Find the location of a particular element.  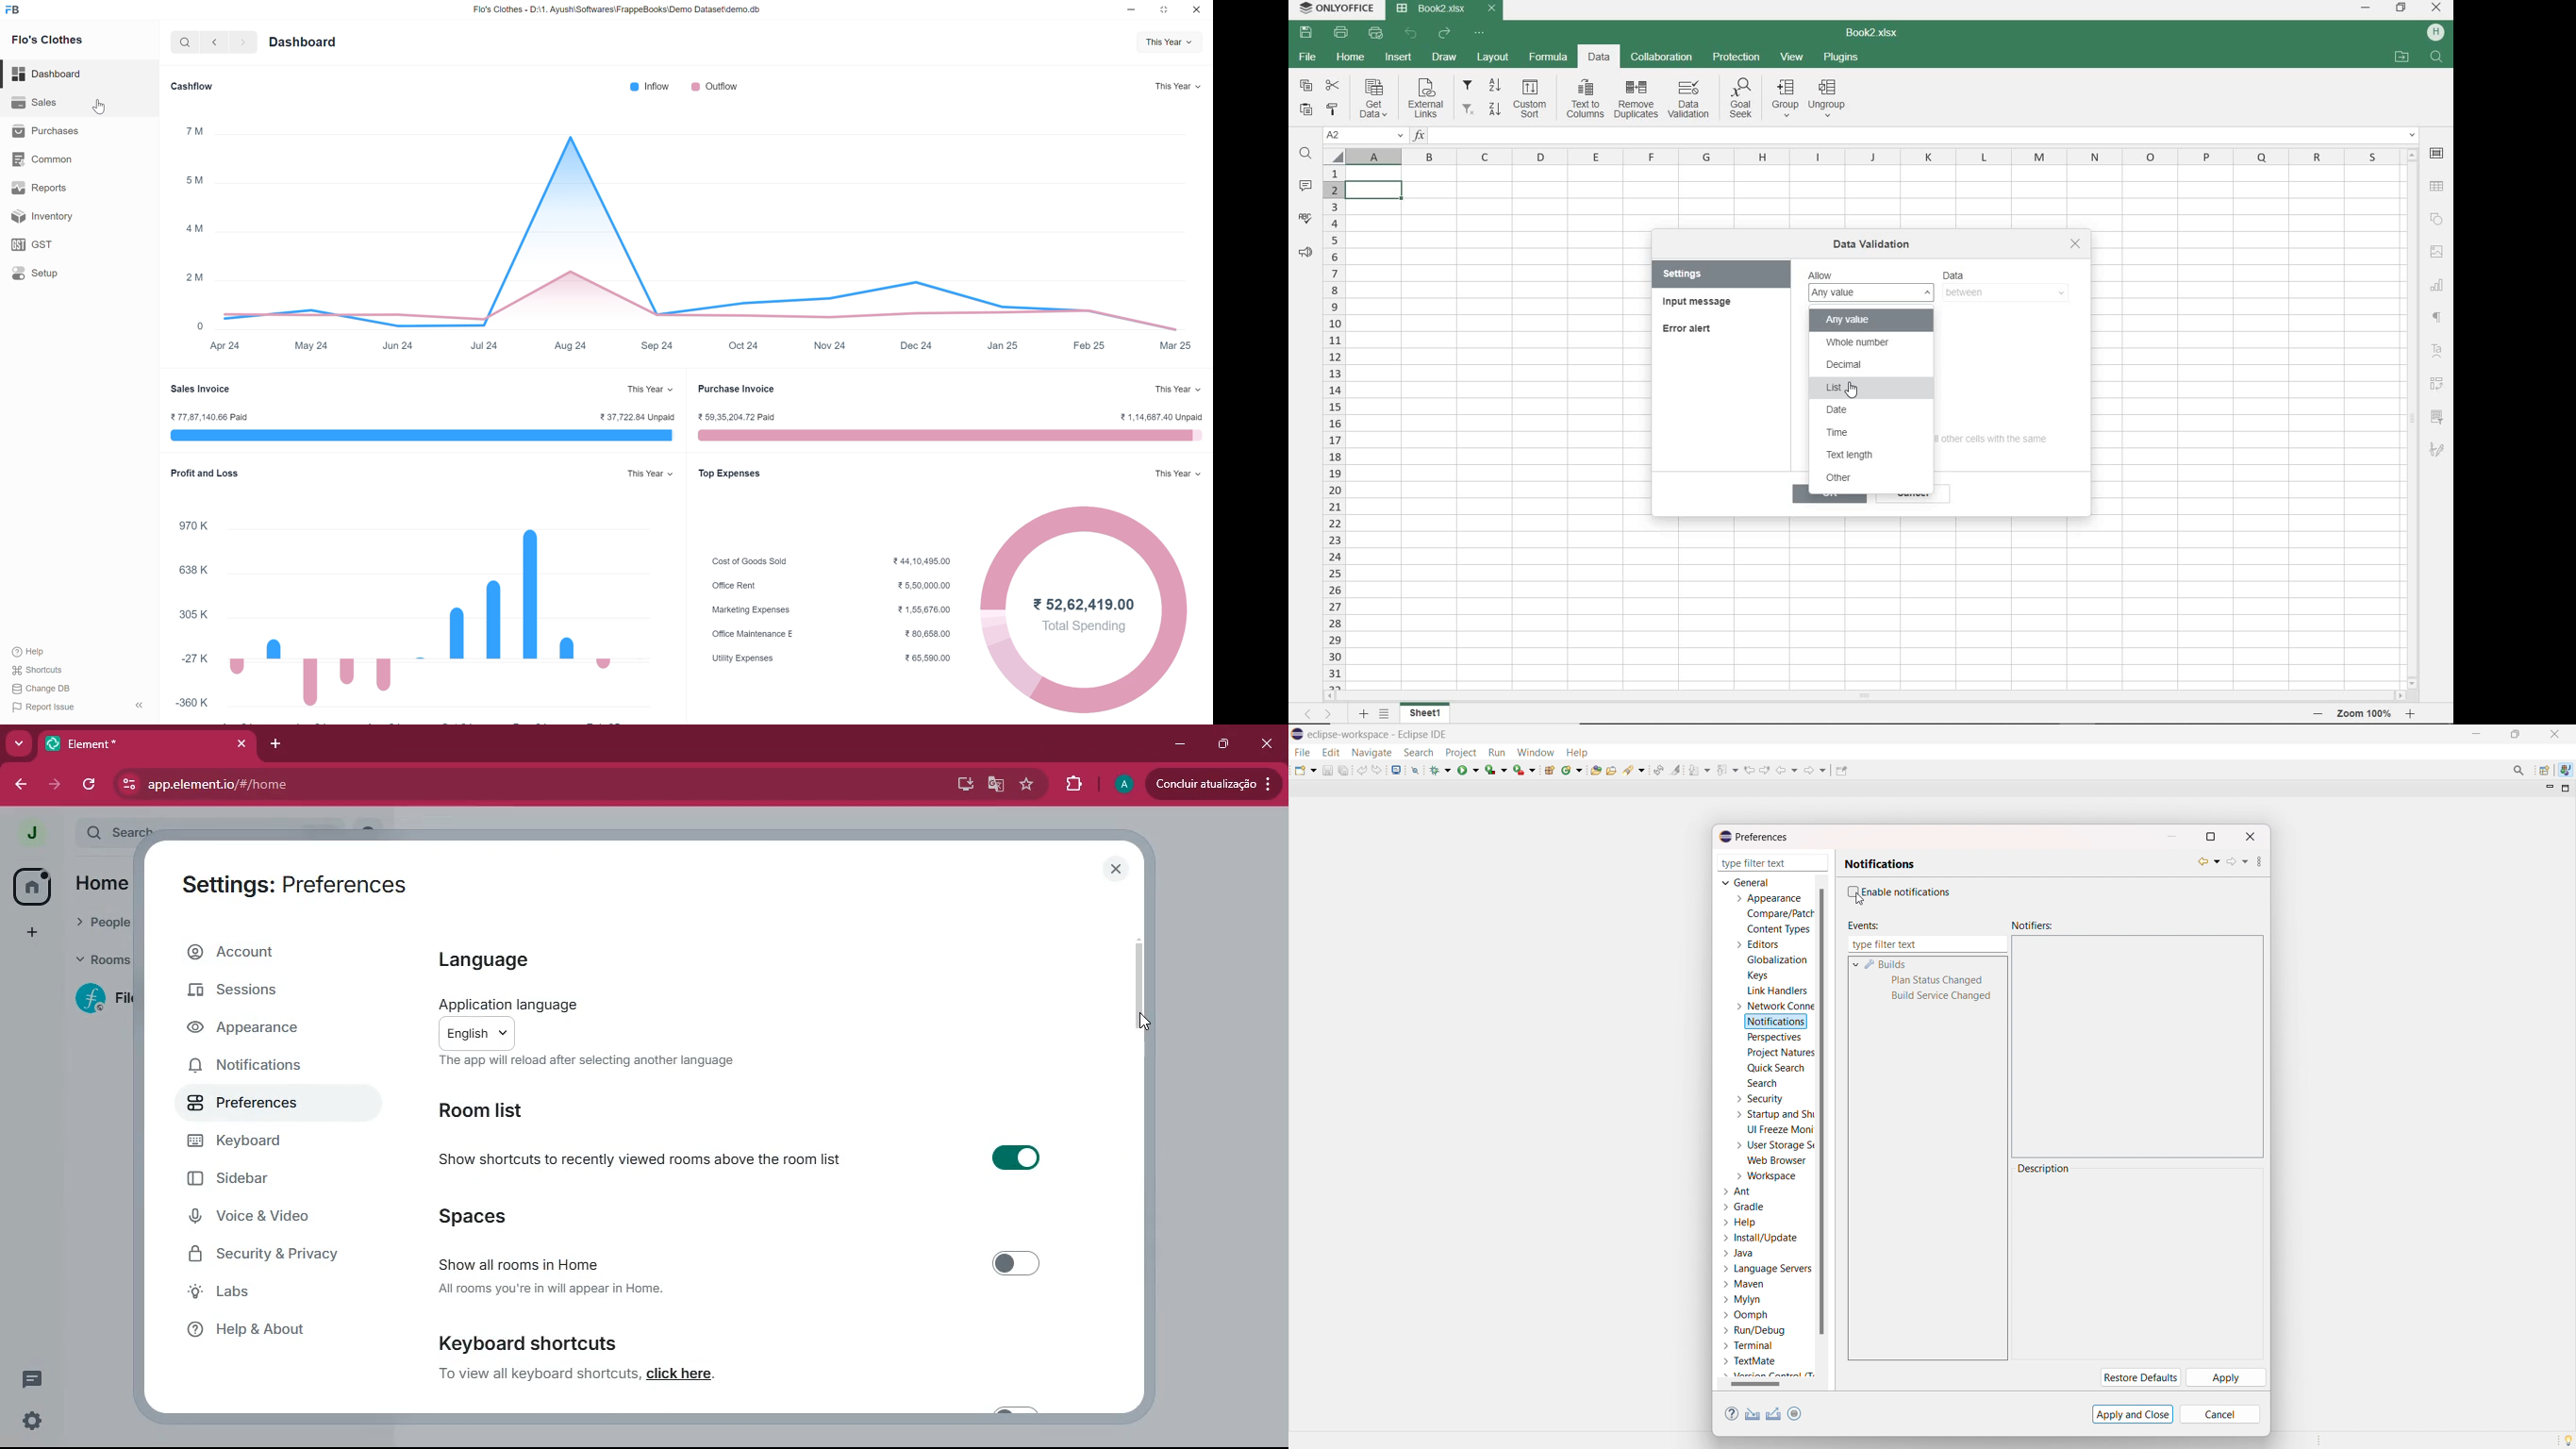

terminal is located at coordinates (1749, 1346).